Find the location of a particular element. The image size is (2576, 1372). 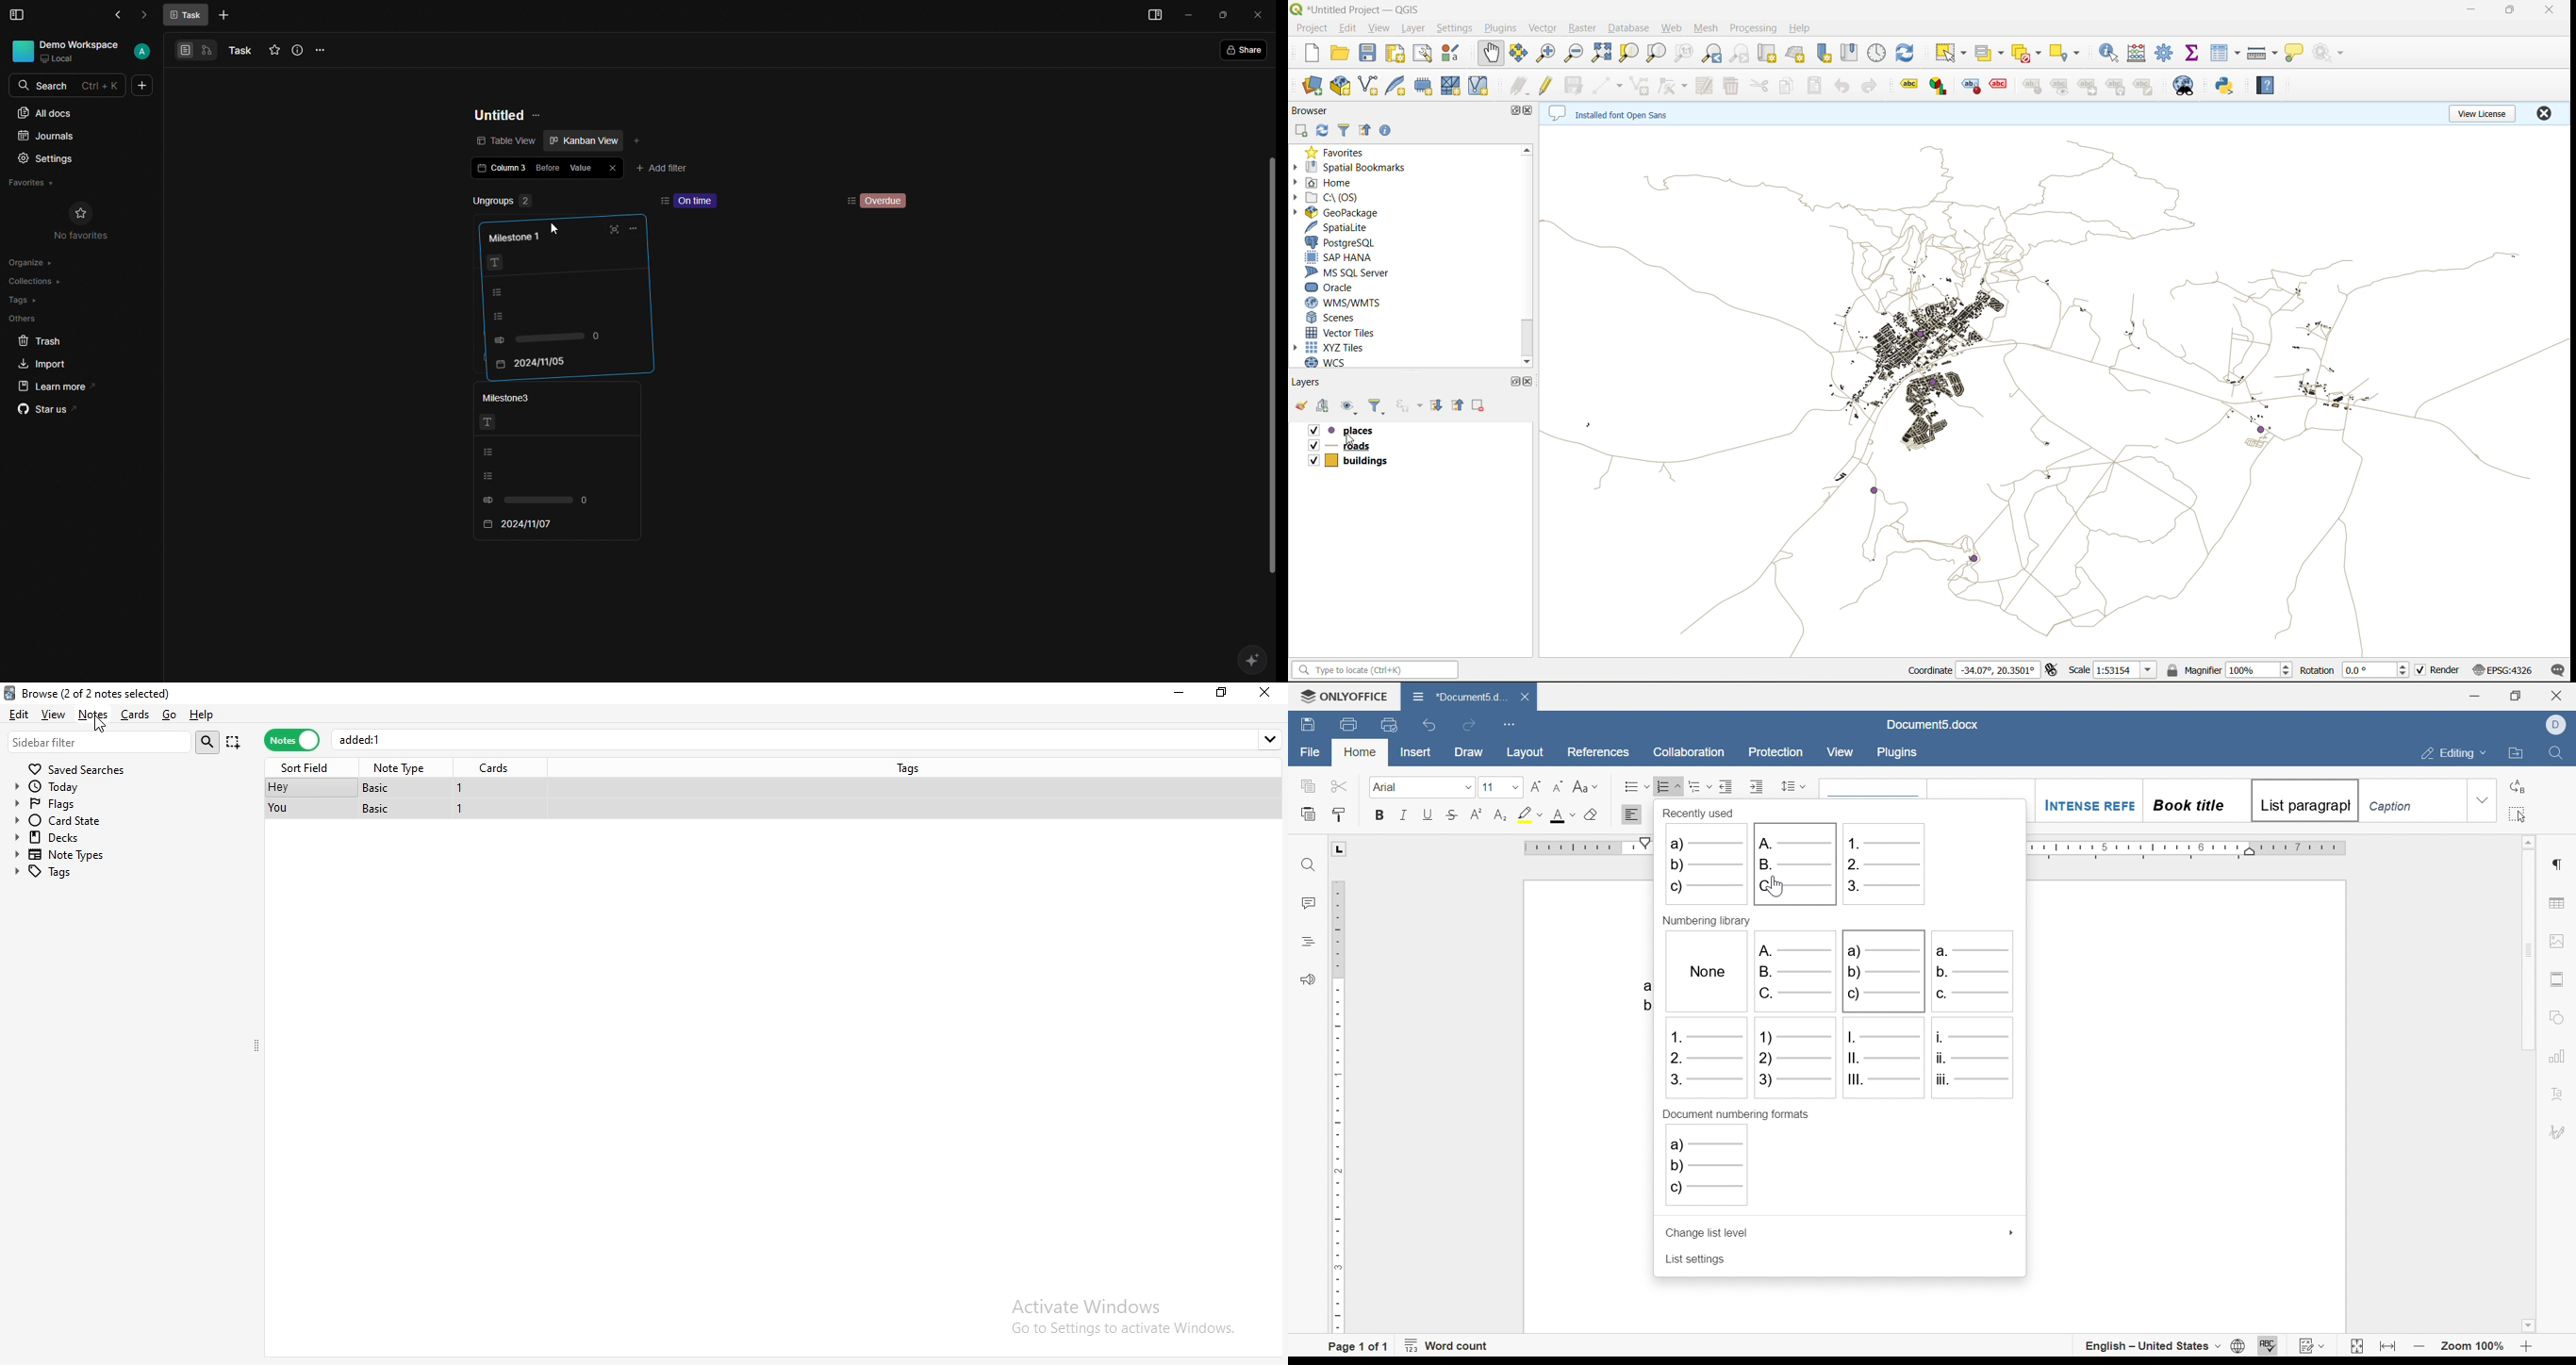

tags is located at coordinates (913, 766).